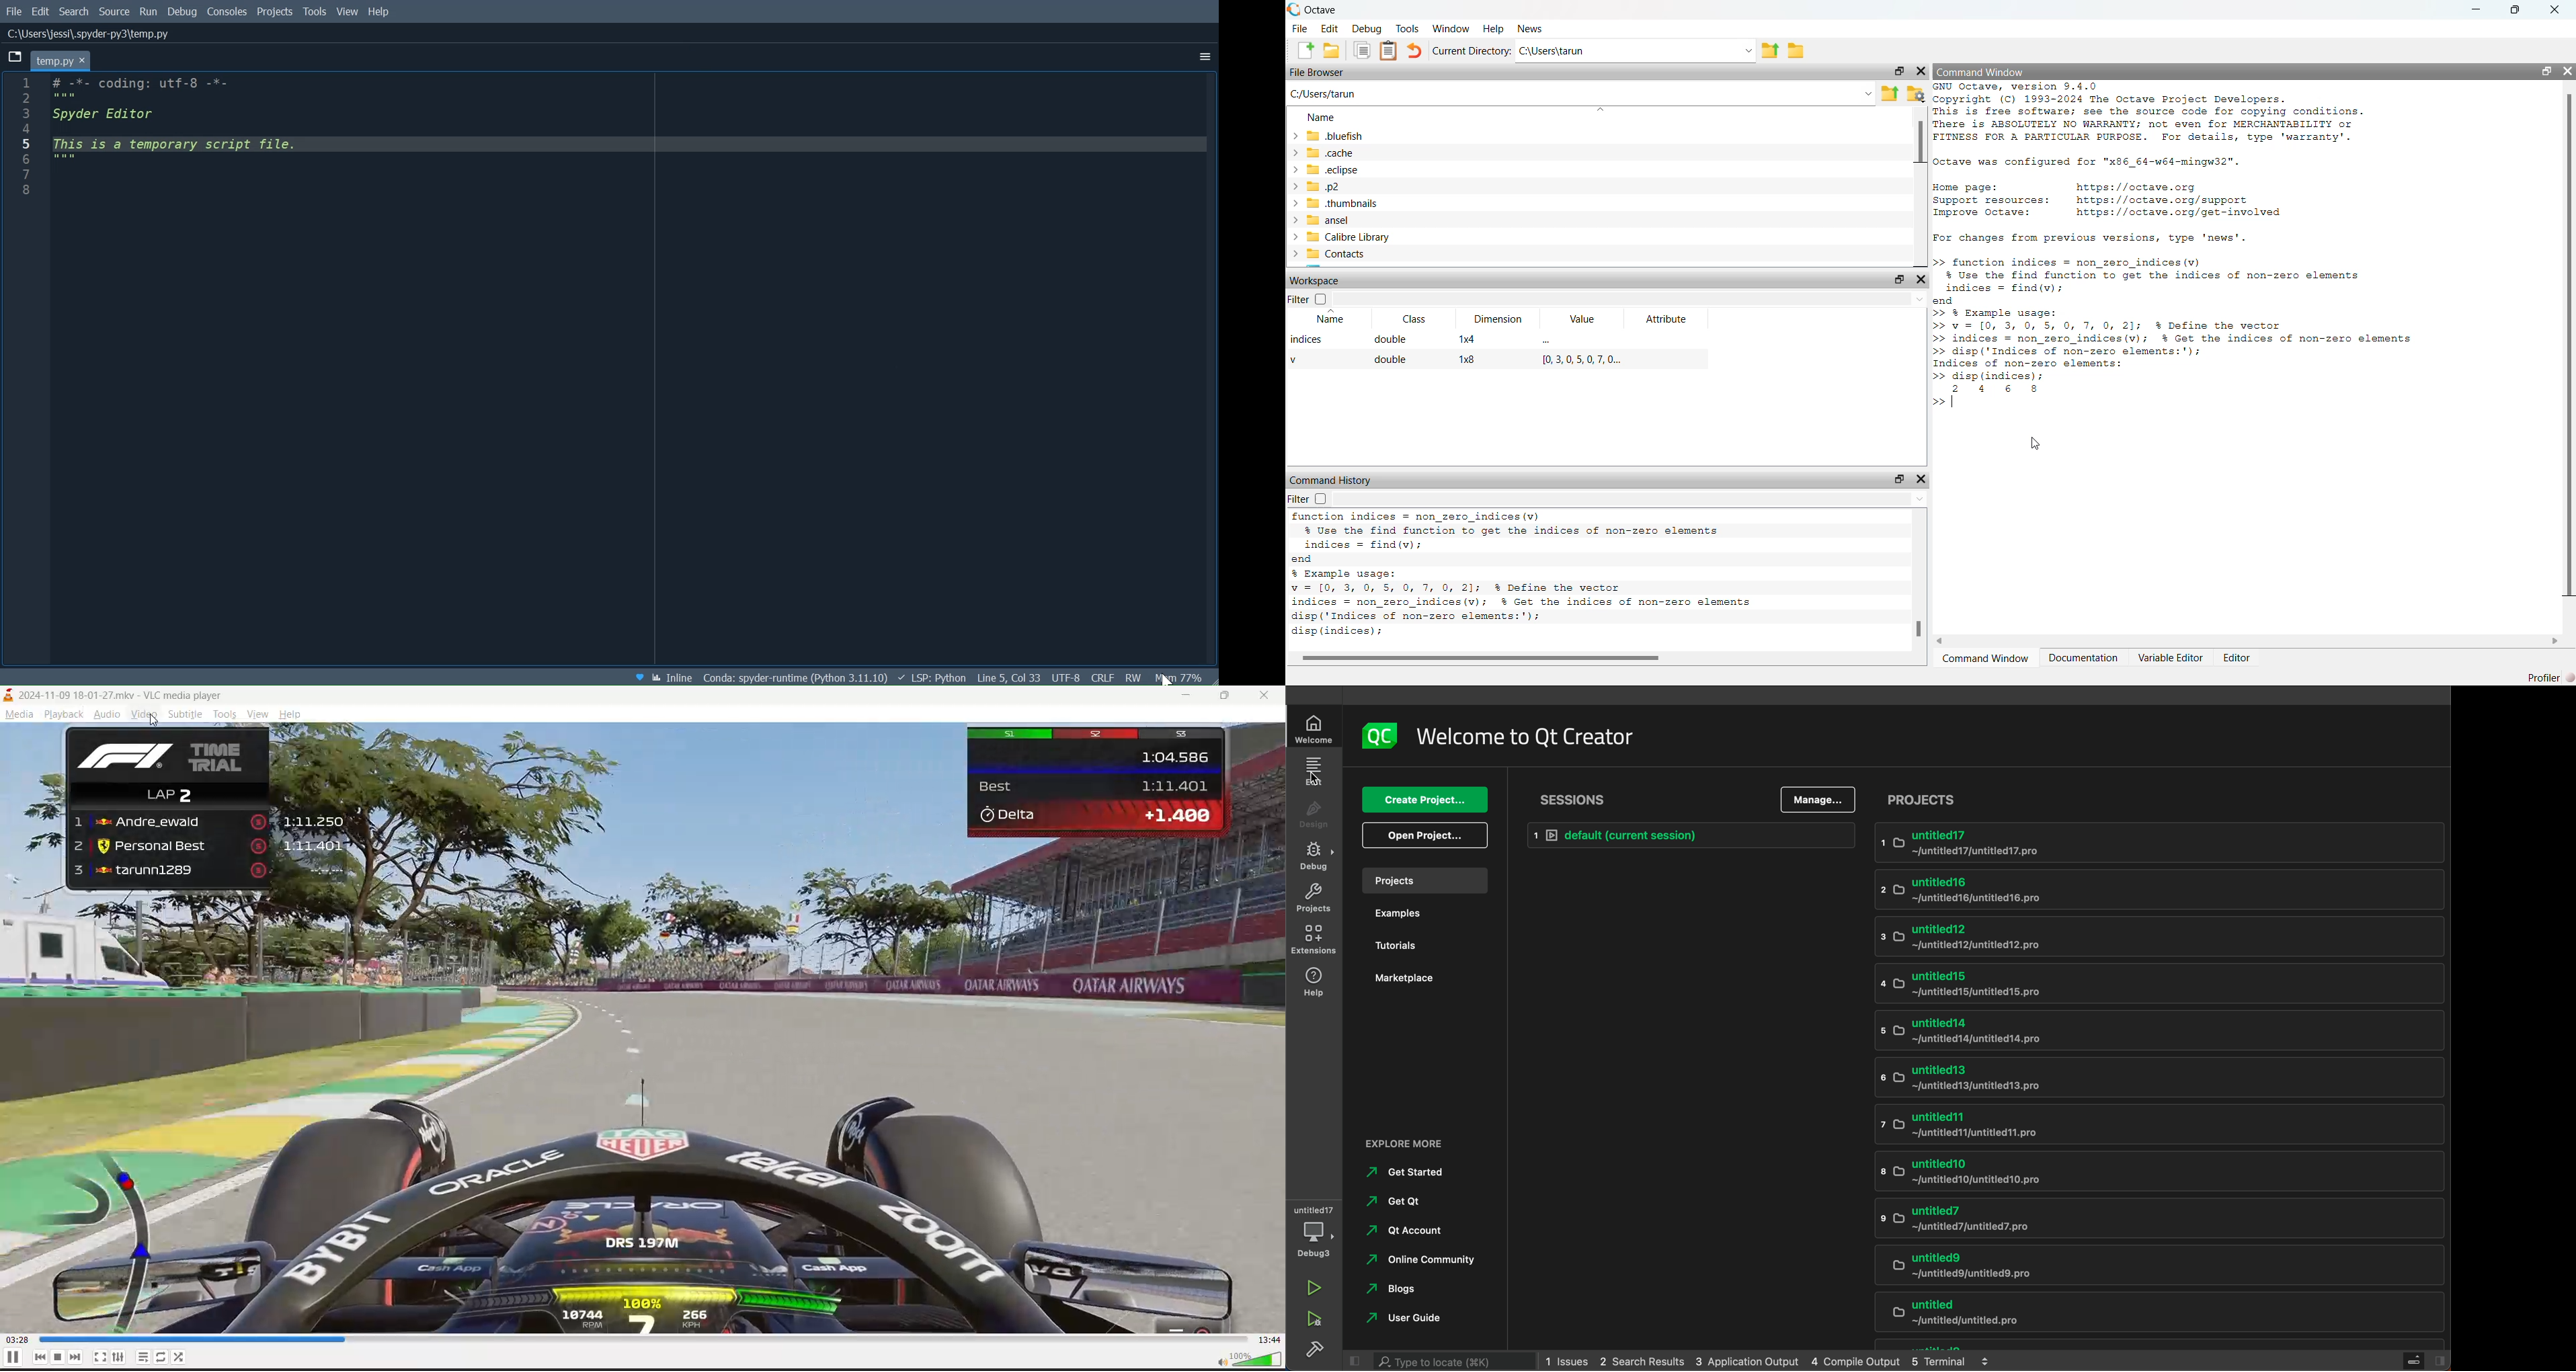 This screenshot has width=2576, height=1372. What do you see at coordinates (15, 58) in the screenshot?
I see `Browse Tabs` at bounding box center [15, 58].